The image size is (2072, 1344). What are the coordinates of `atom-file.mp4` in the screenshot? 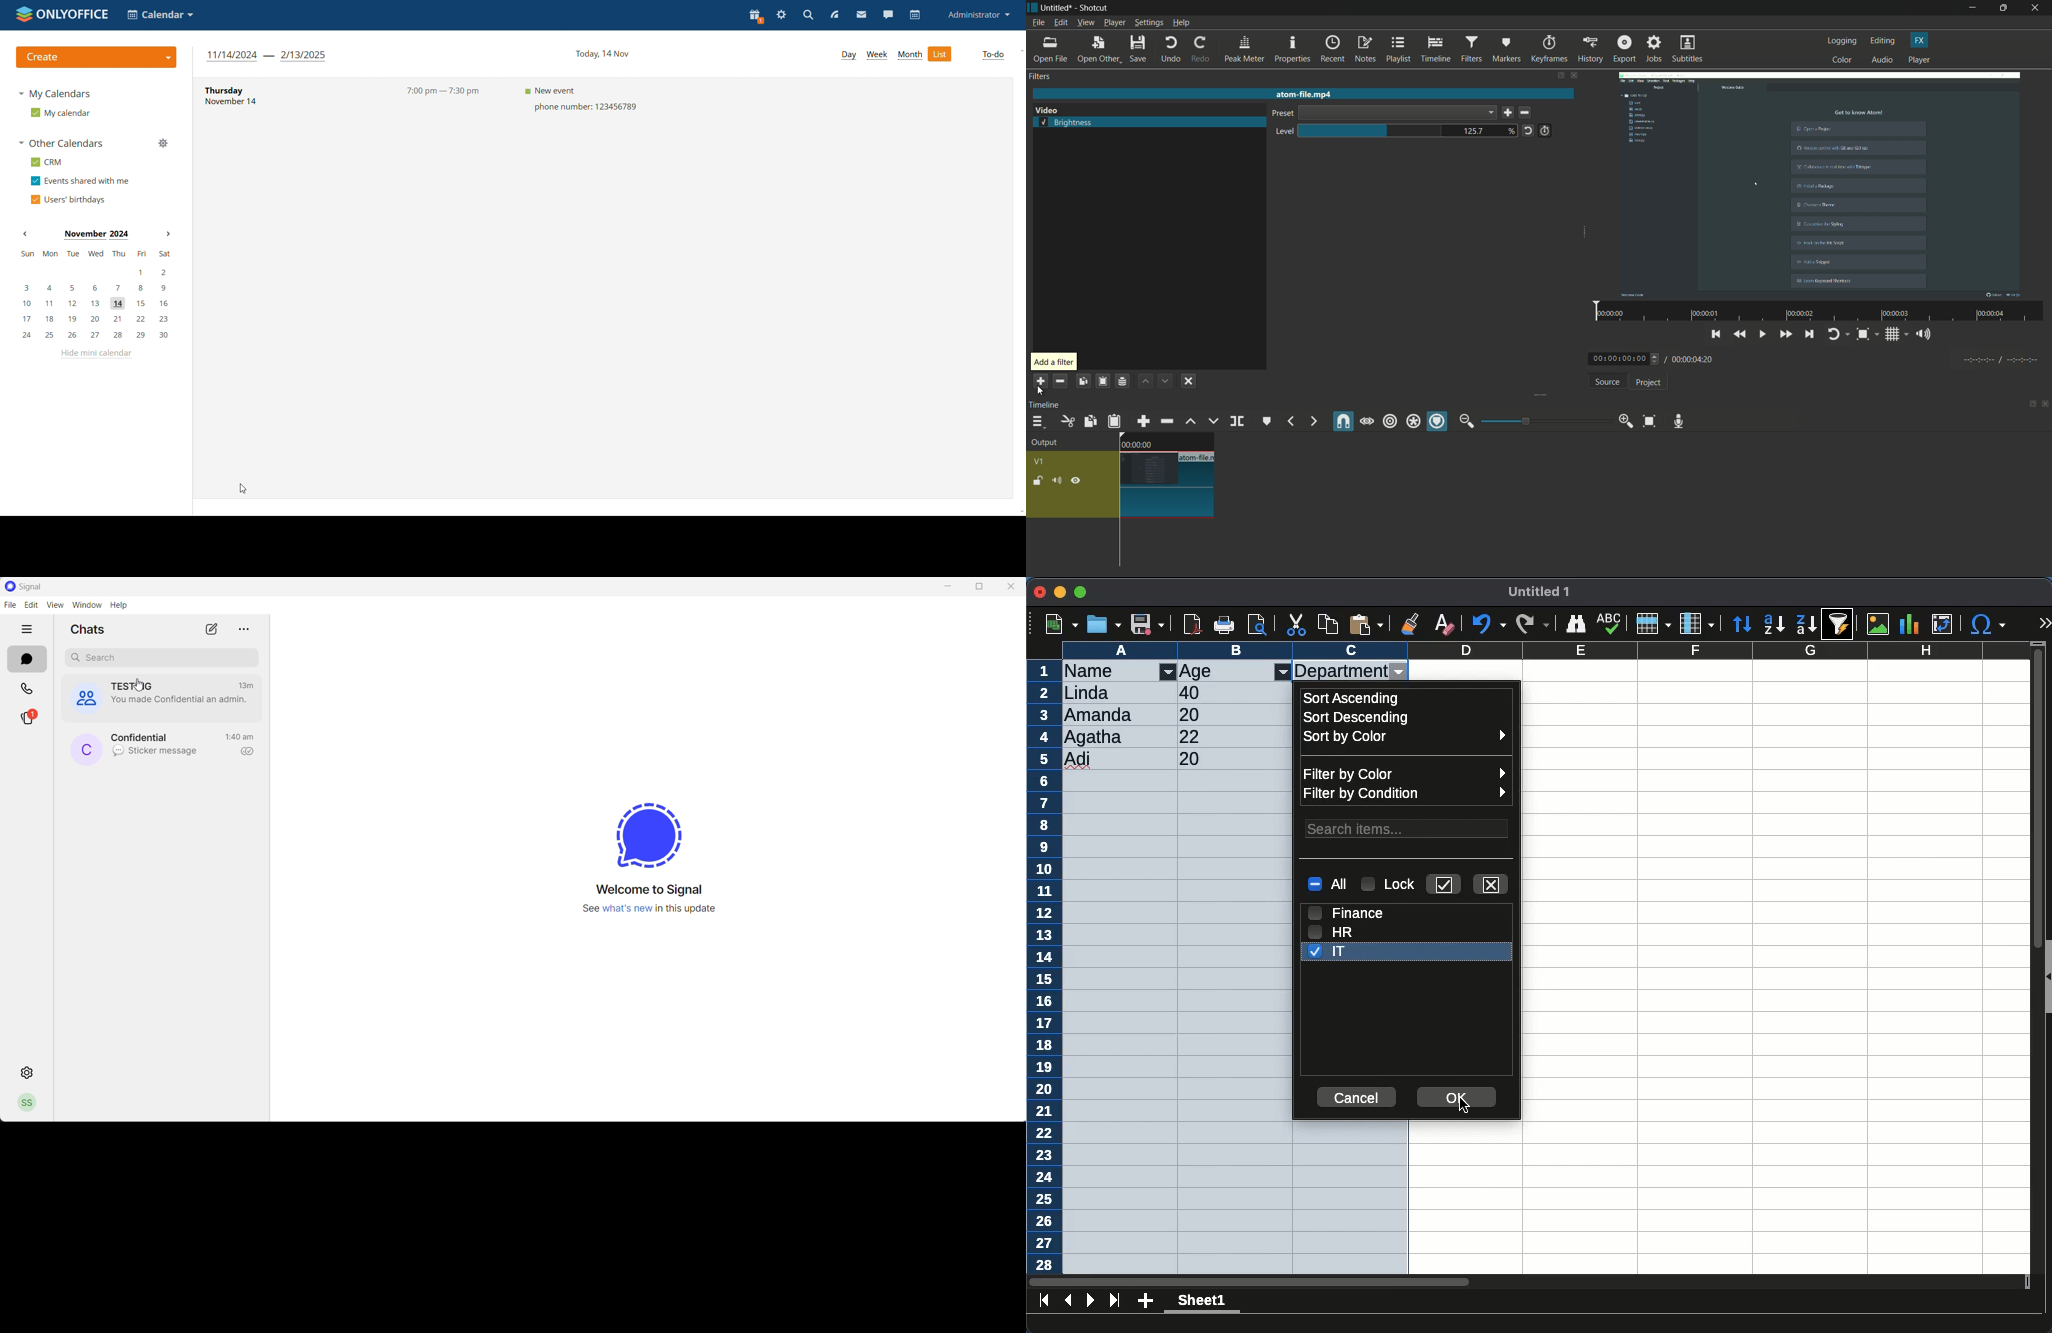 It's located at (1303, 94).